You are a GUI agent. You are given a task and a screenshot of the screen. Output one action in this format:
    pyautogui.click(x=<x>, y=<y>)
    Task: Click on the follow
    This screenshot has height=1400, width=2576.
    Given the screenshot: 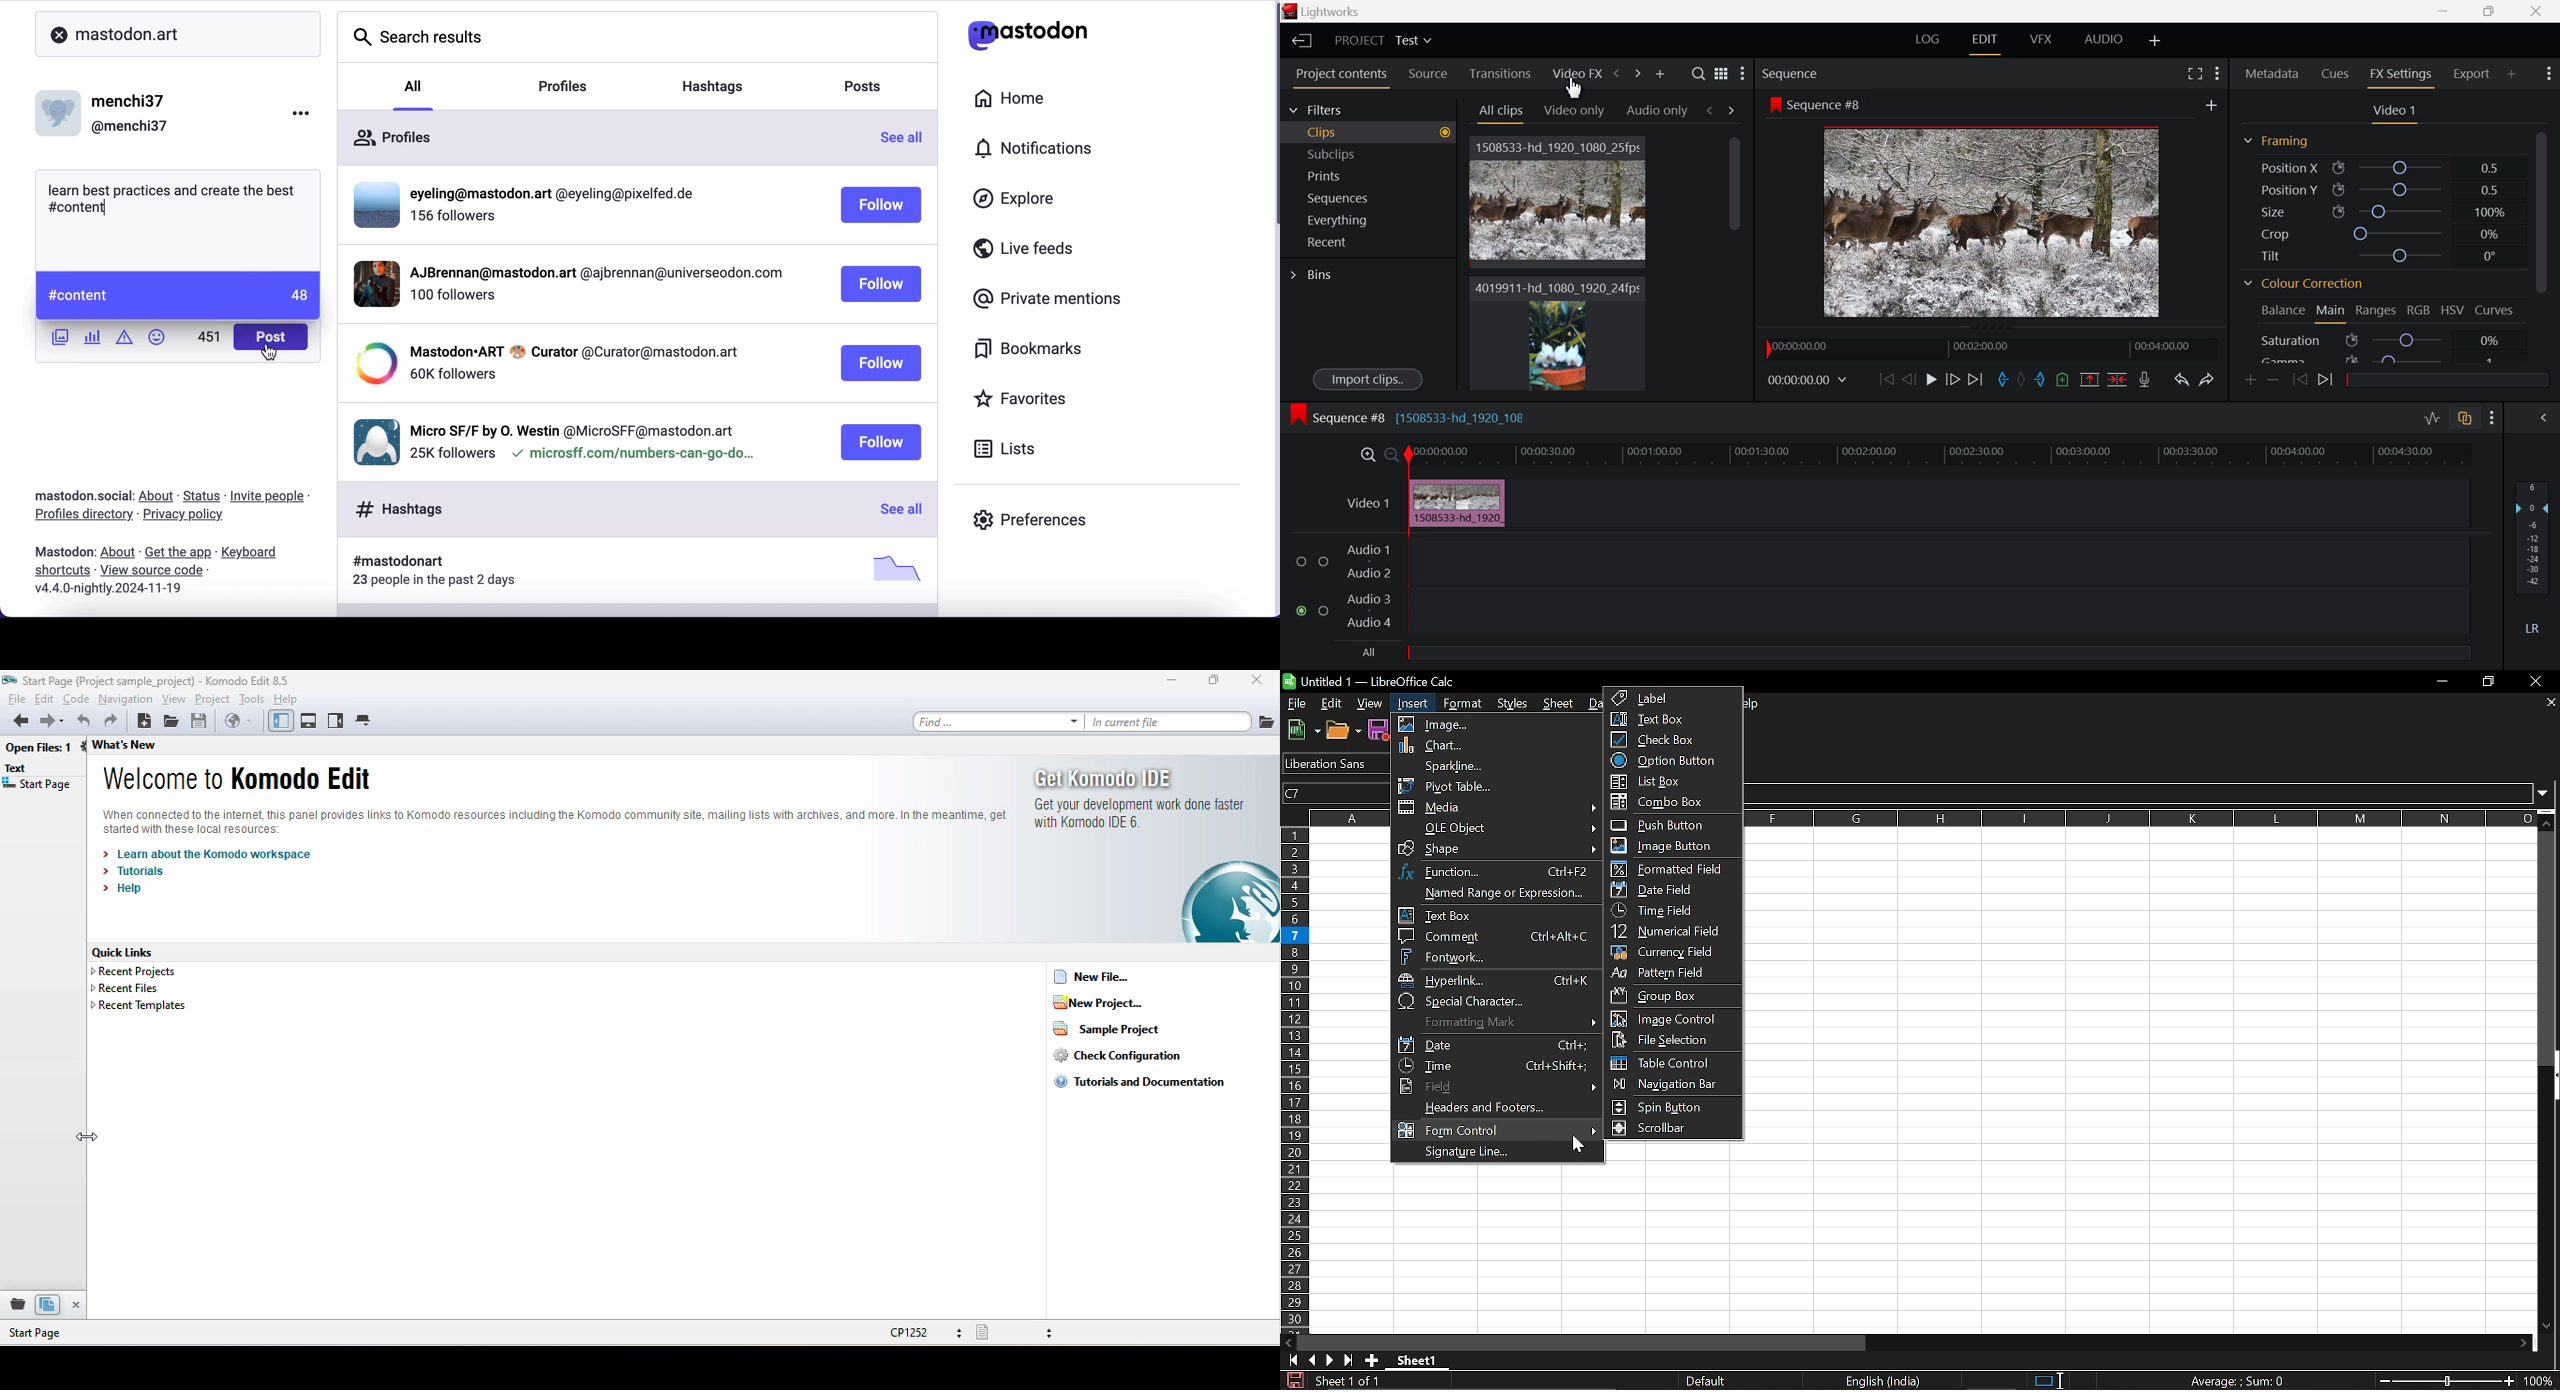 What is the action you would take?
    pyautogui.click(x=880, y=443)
    